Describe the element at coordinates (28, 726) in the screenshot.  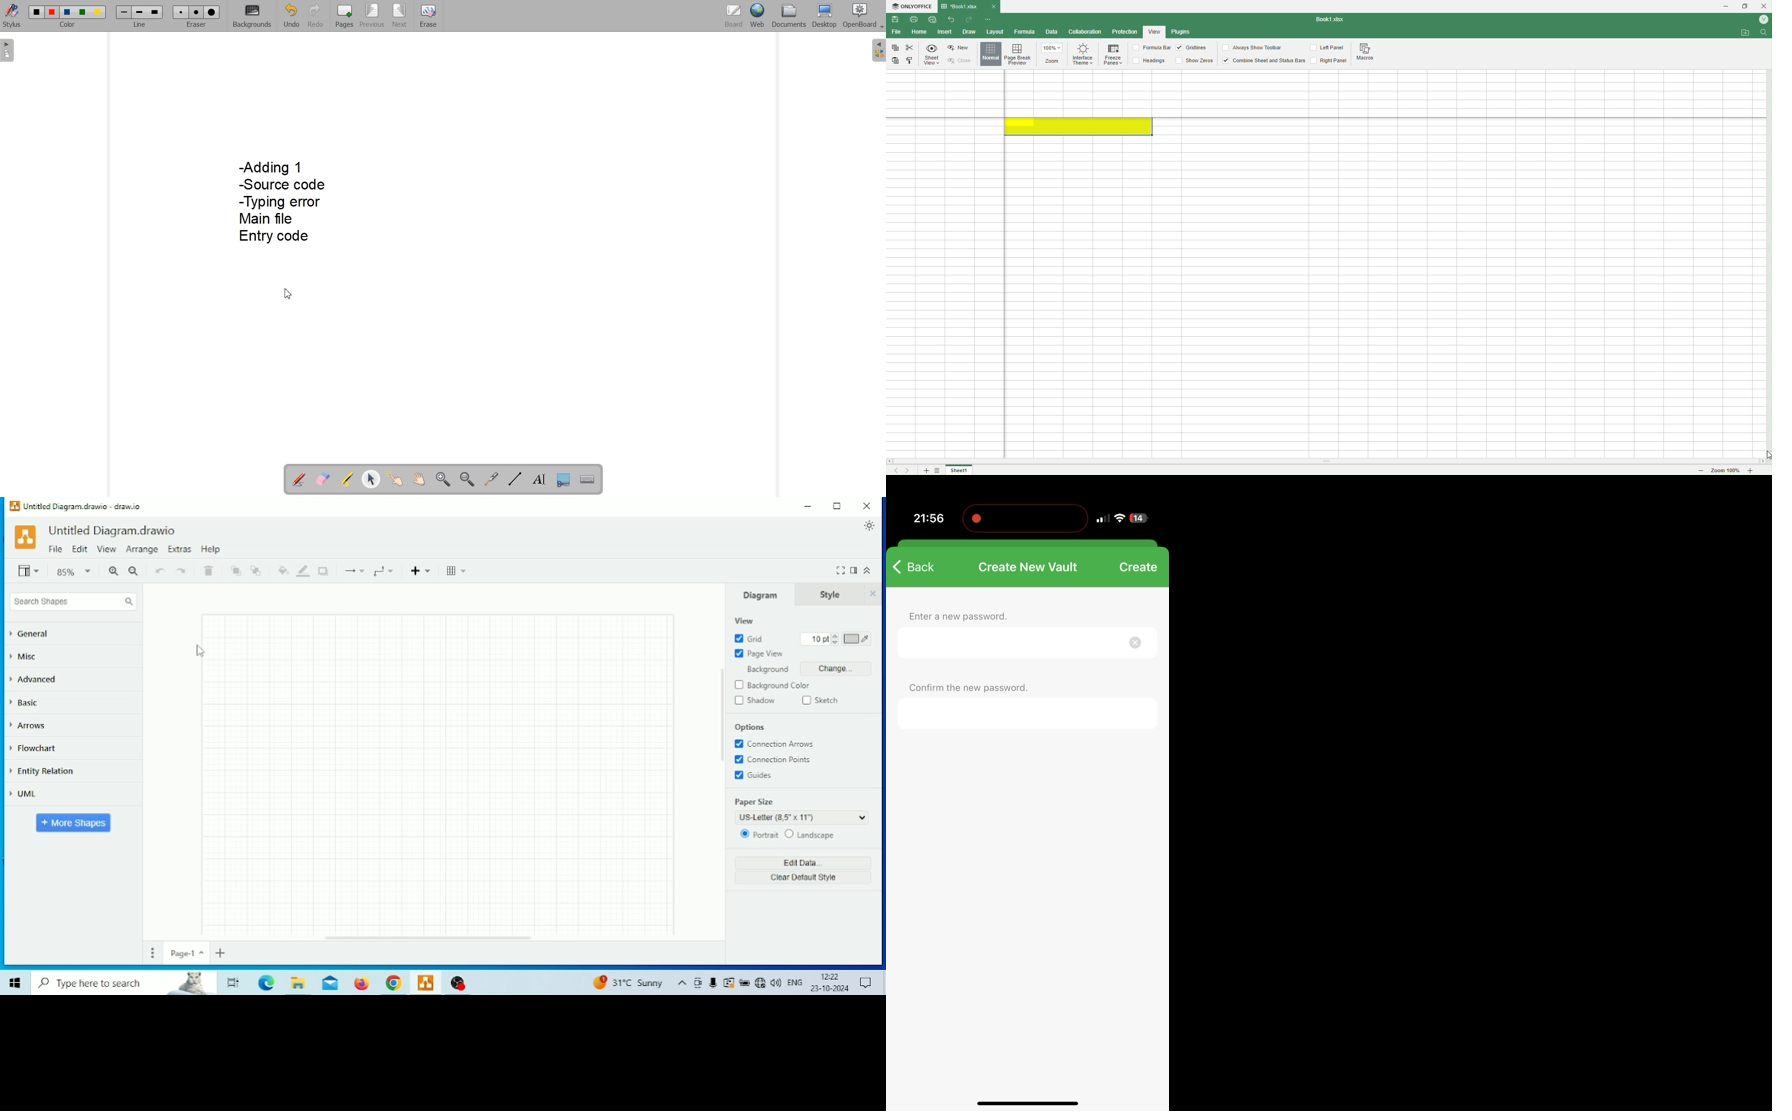
I see `Arrows` at that location.